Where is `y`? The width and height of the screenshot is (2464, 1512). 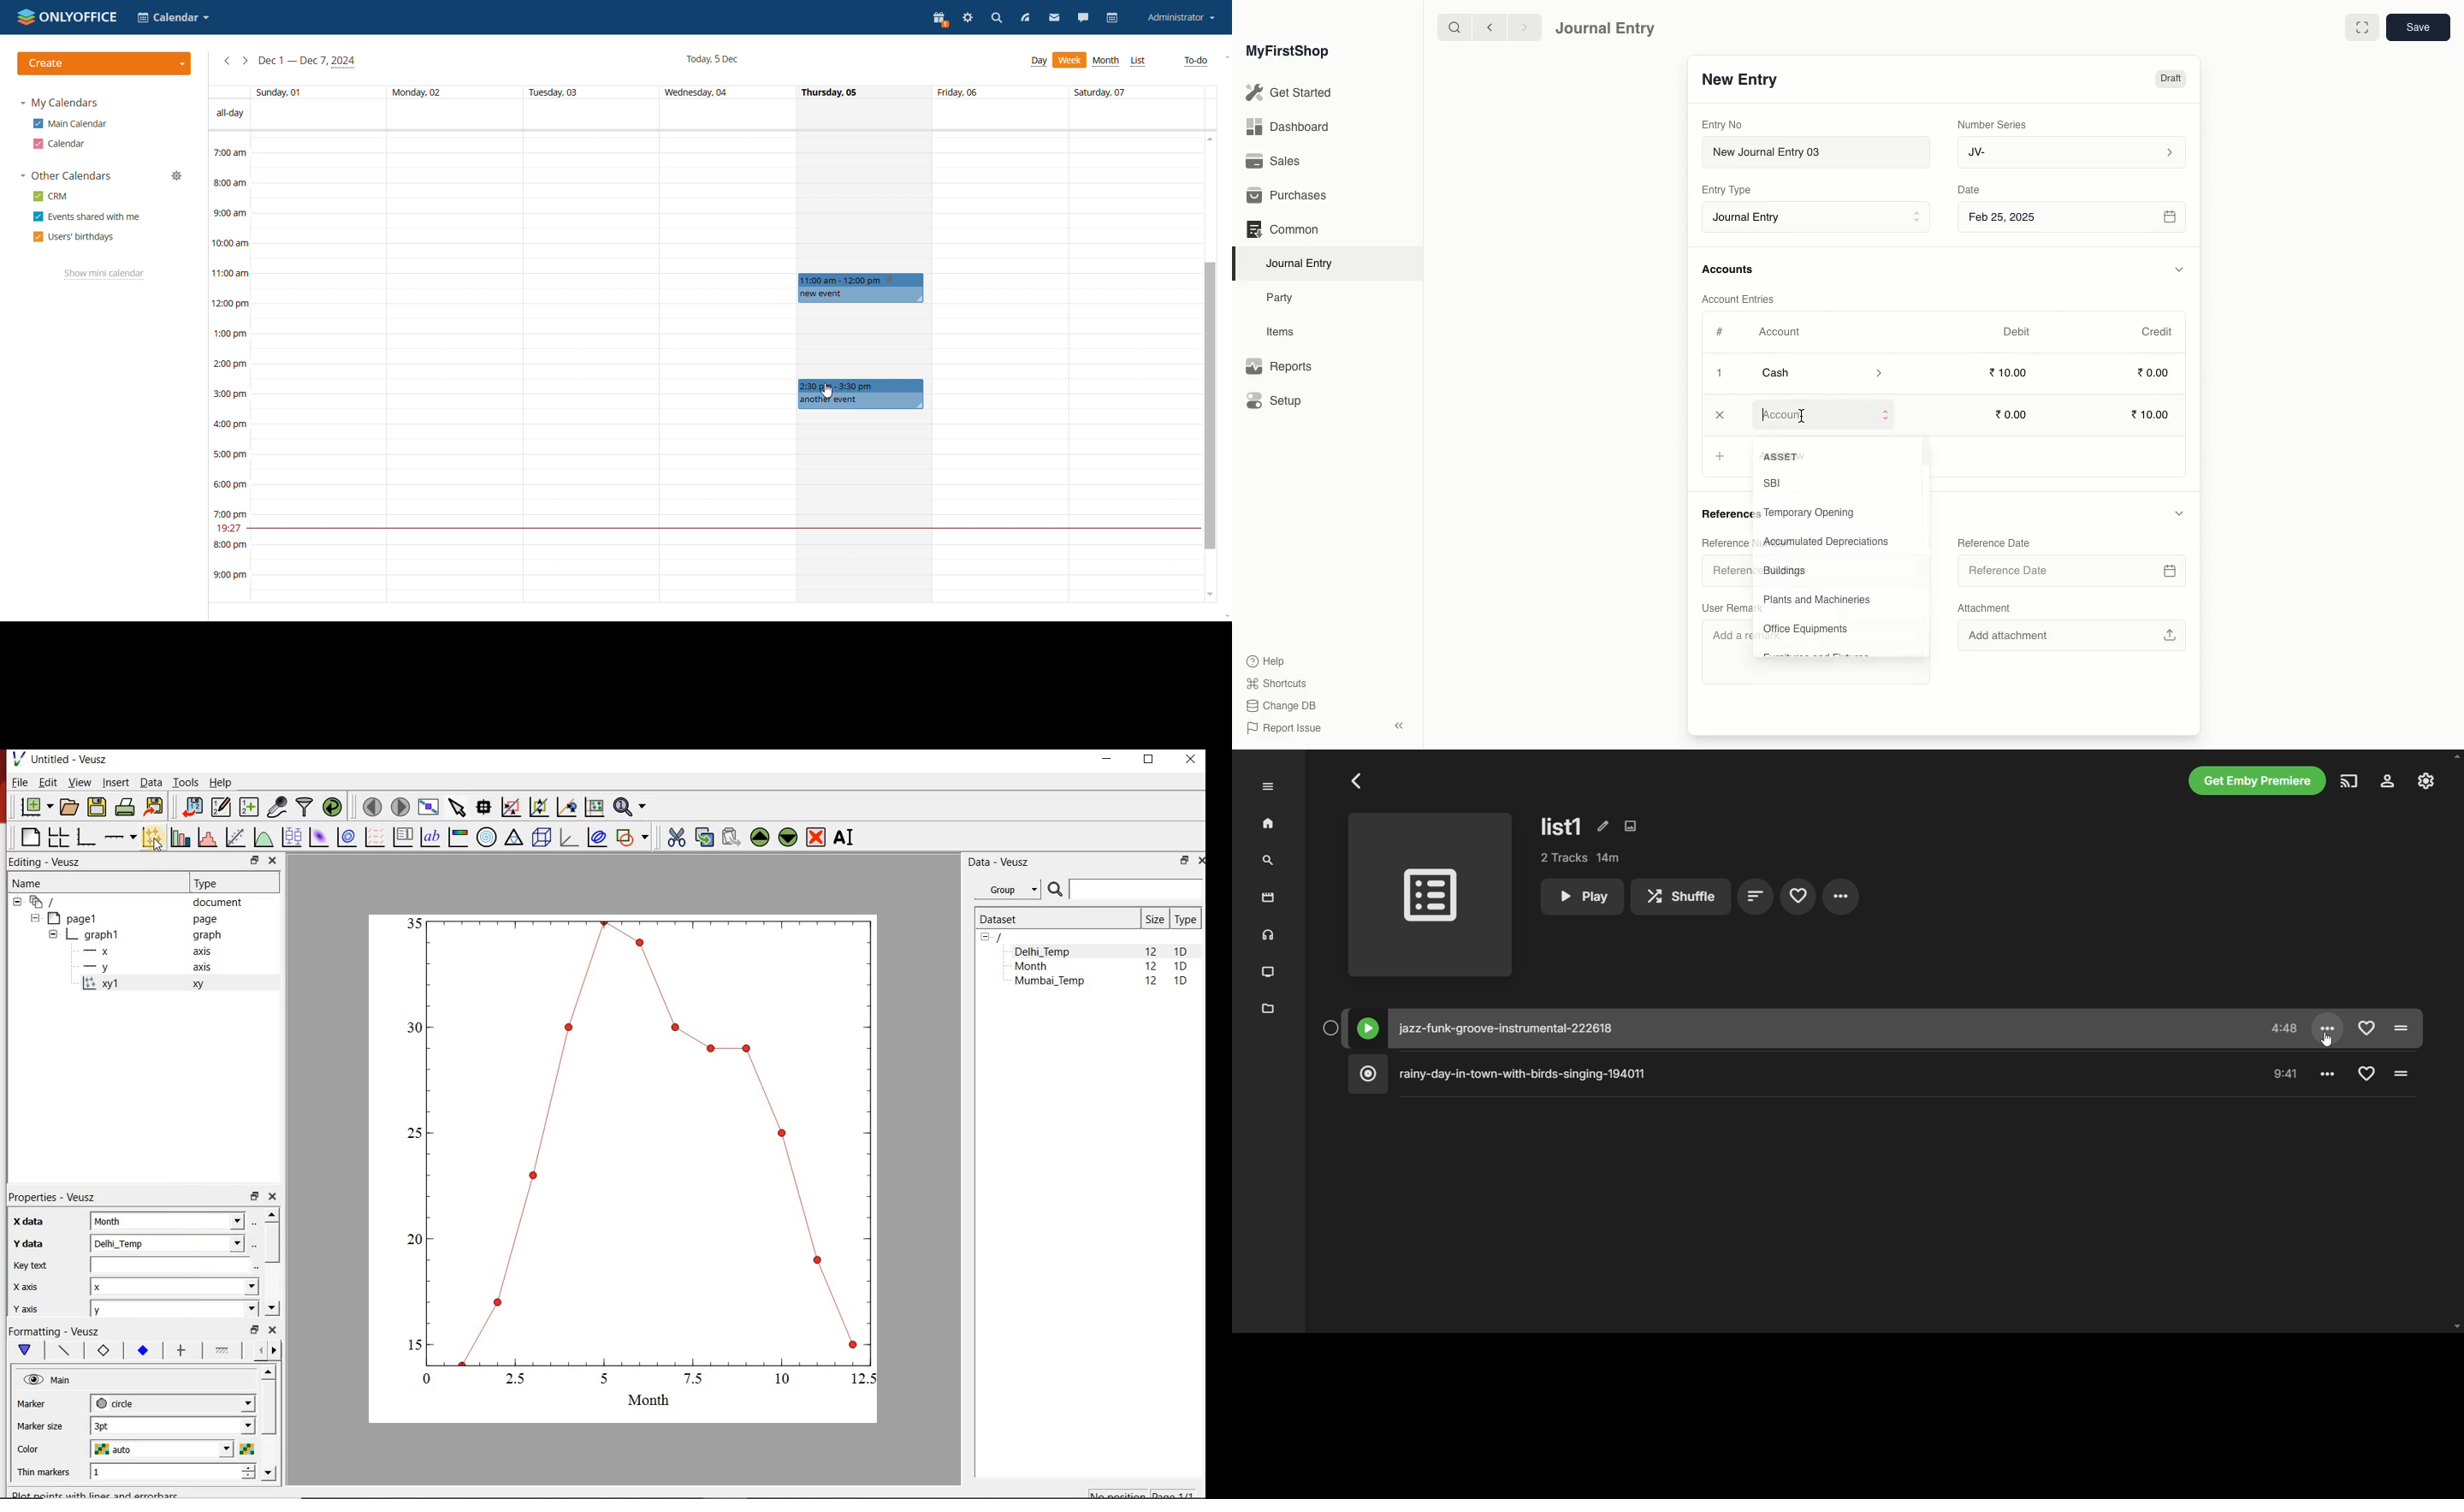
y is located at coordinates (174, 1310).